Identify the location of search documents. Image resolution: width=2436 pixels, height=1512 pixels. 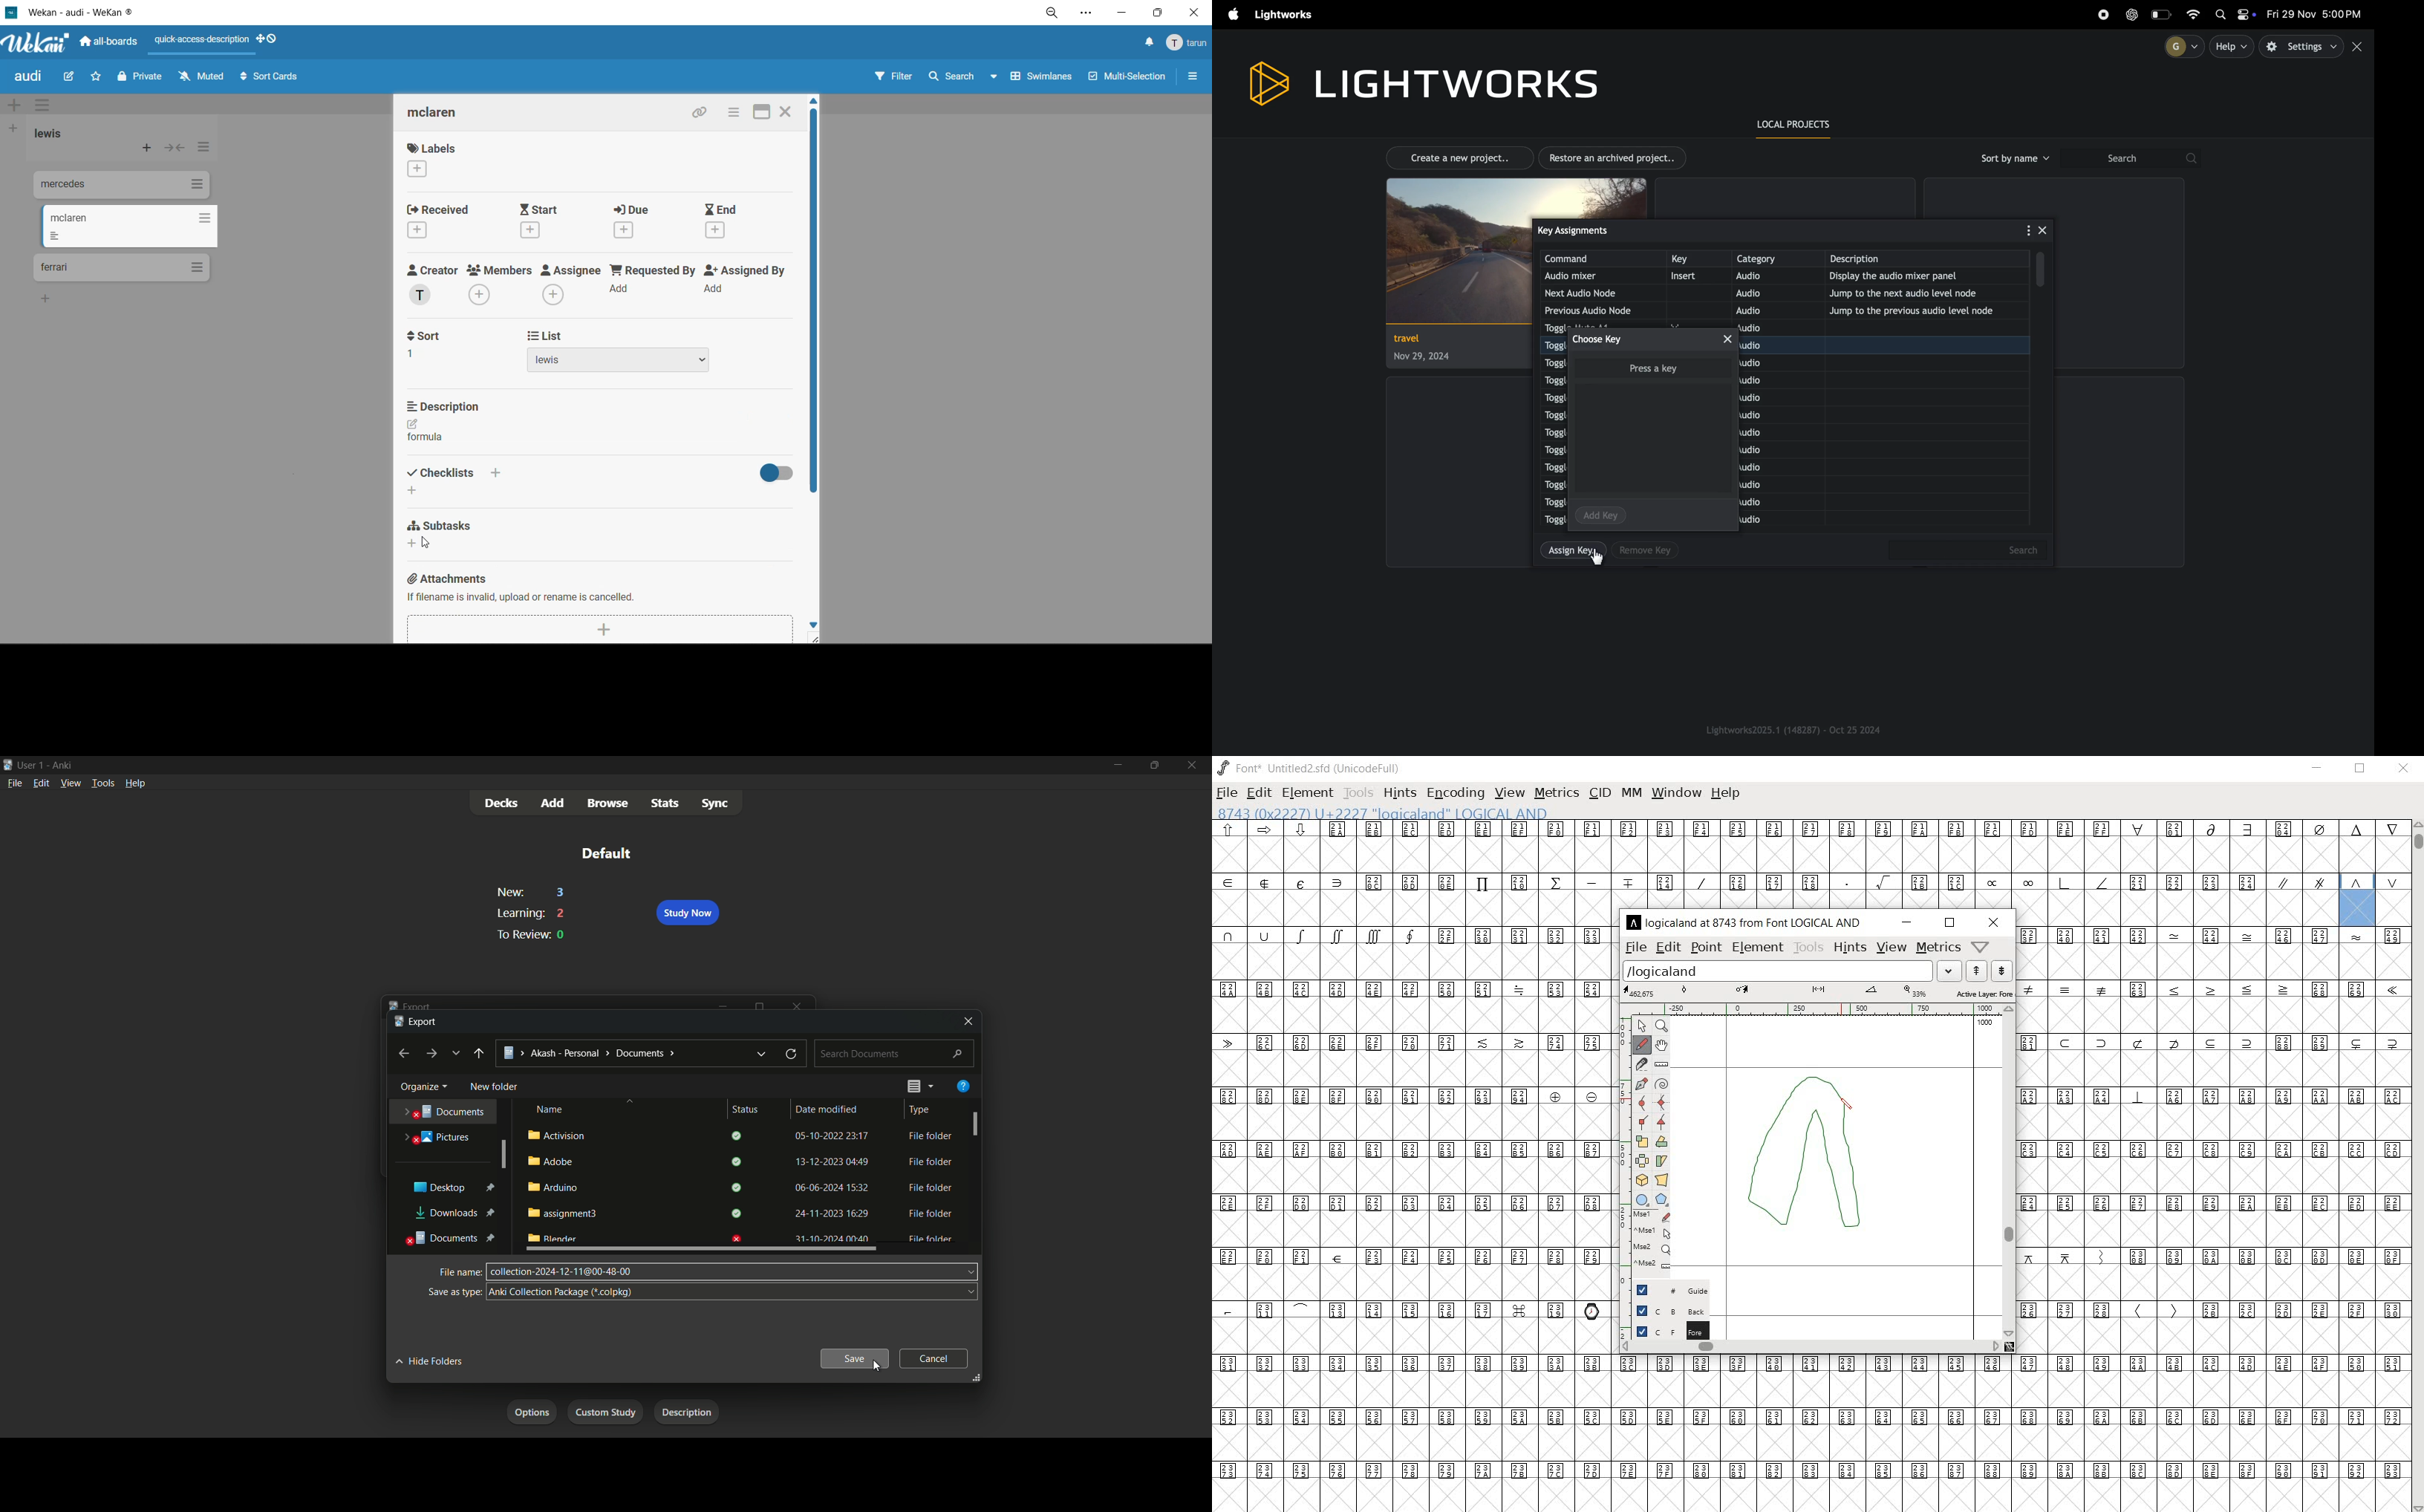
(895, 1054).